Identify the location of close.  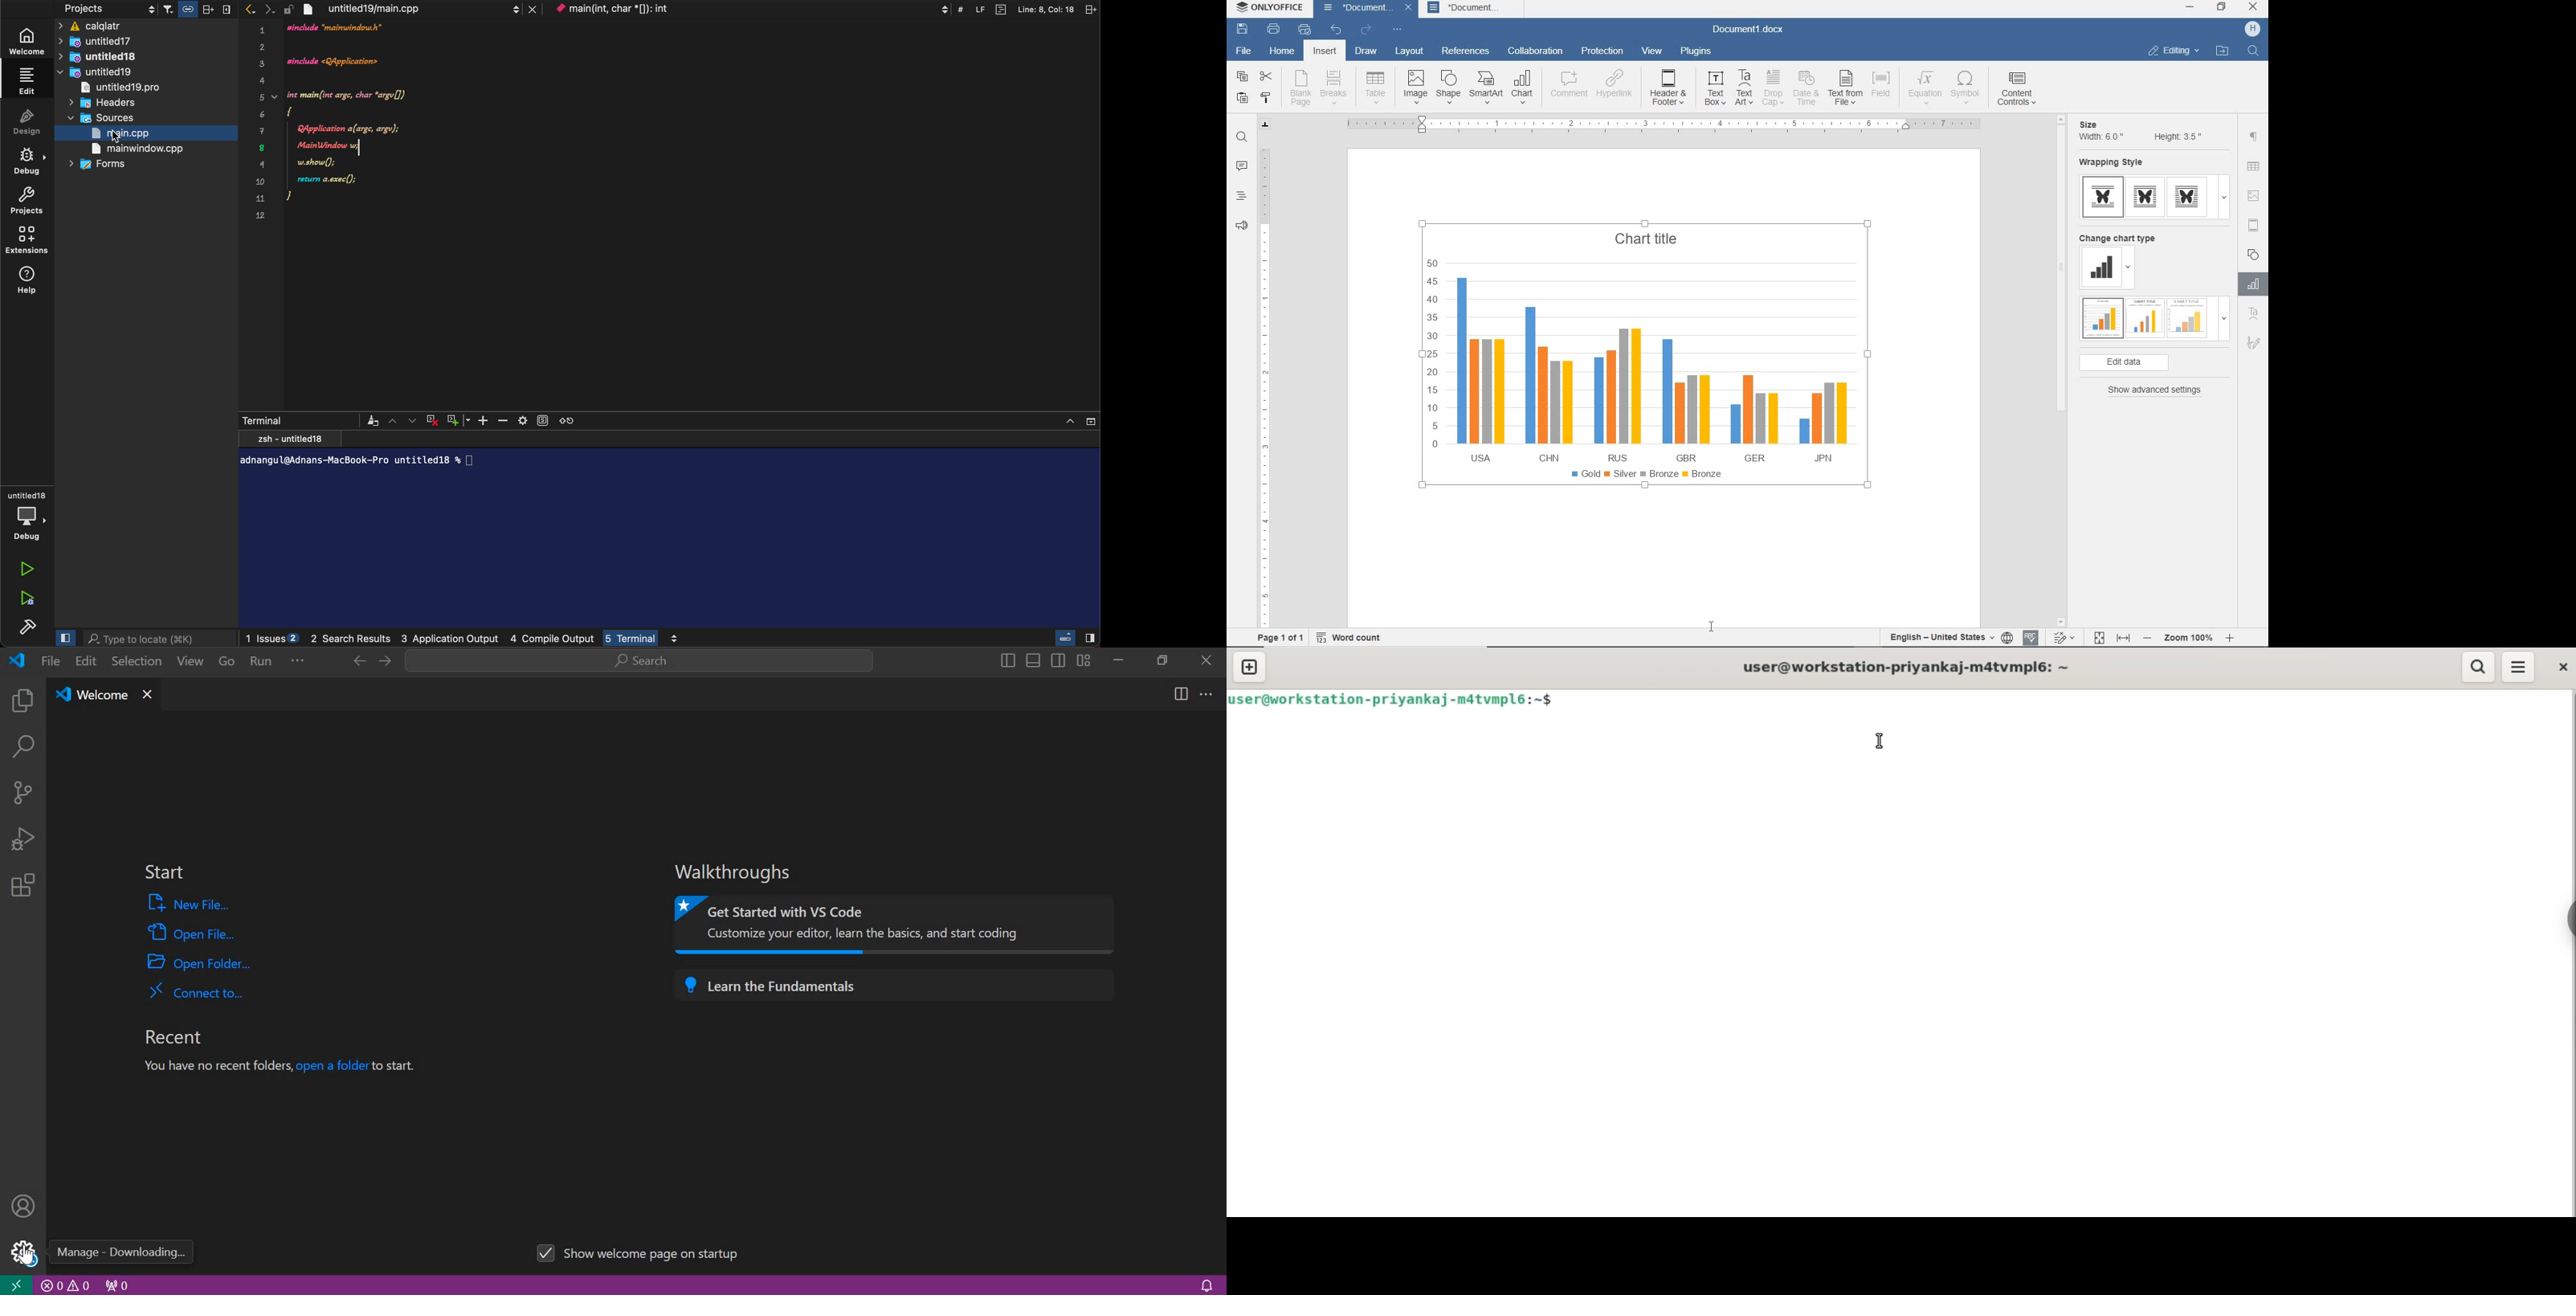
(1410, 9).